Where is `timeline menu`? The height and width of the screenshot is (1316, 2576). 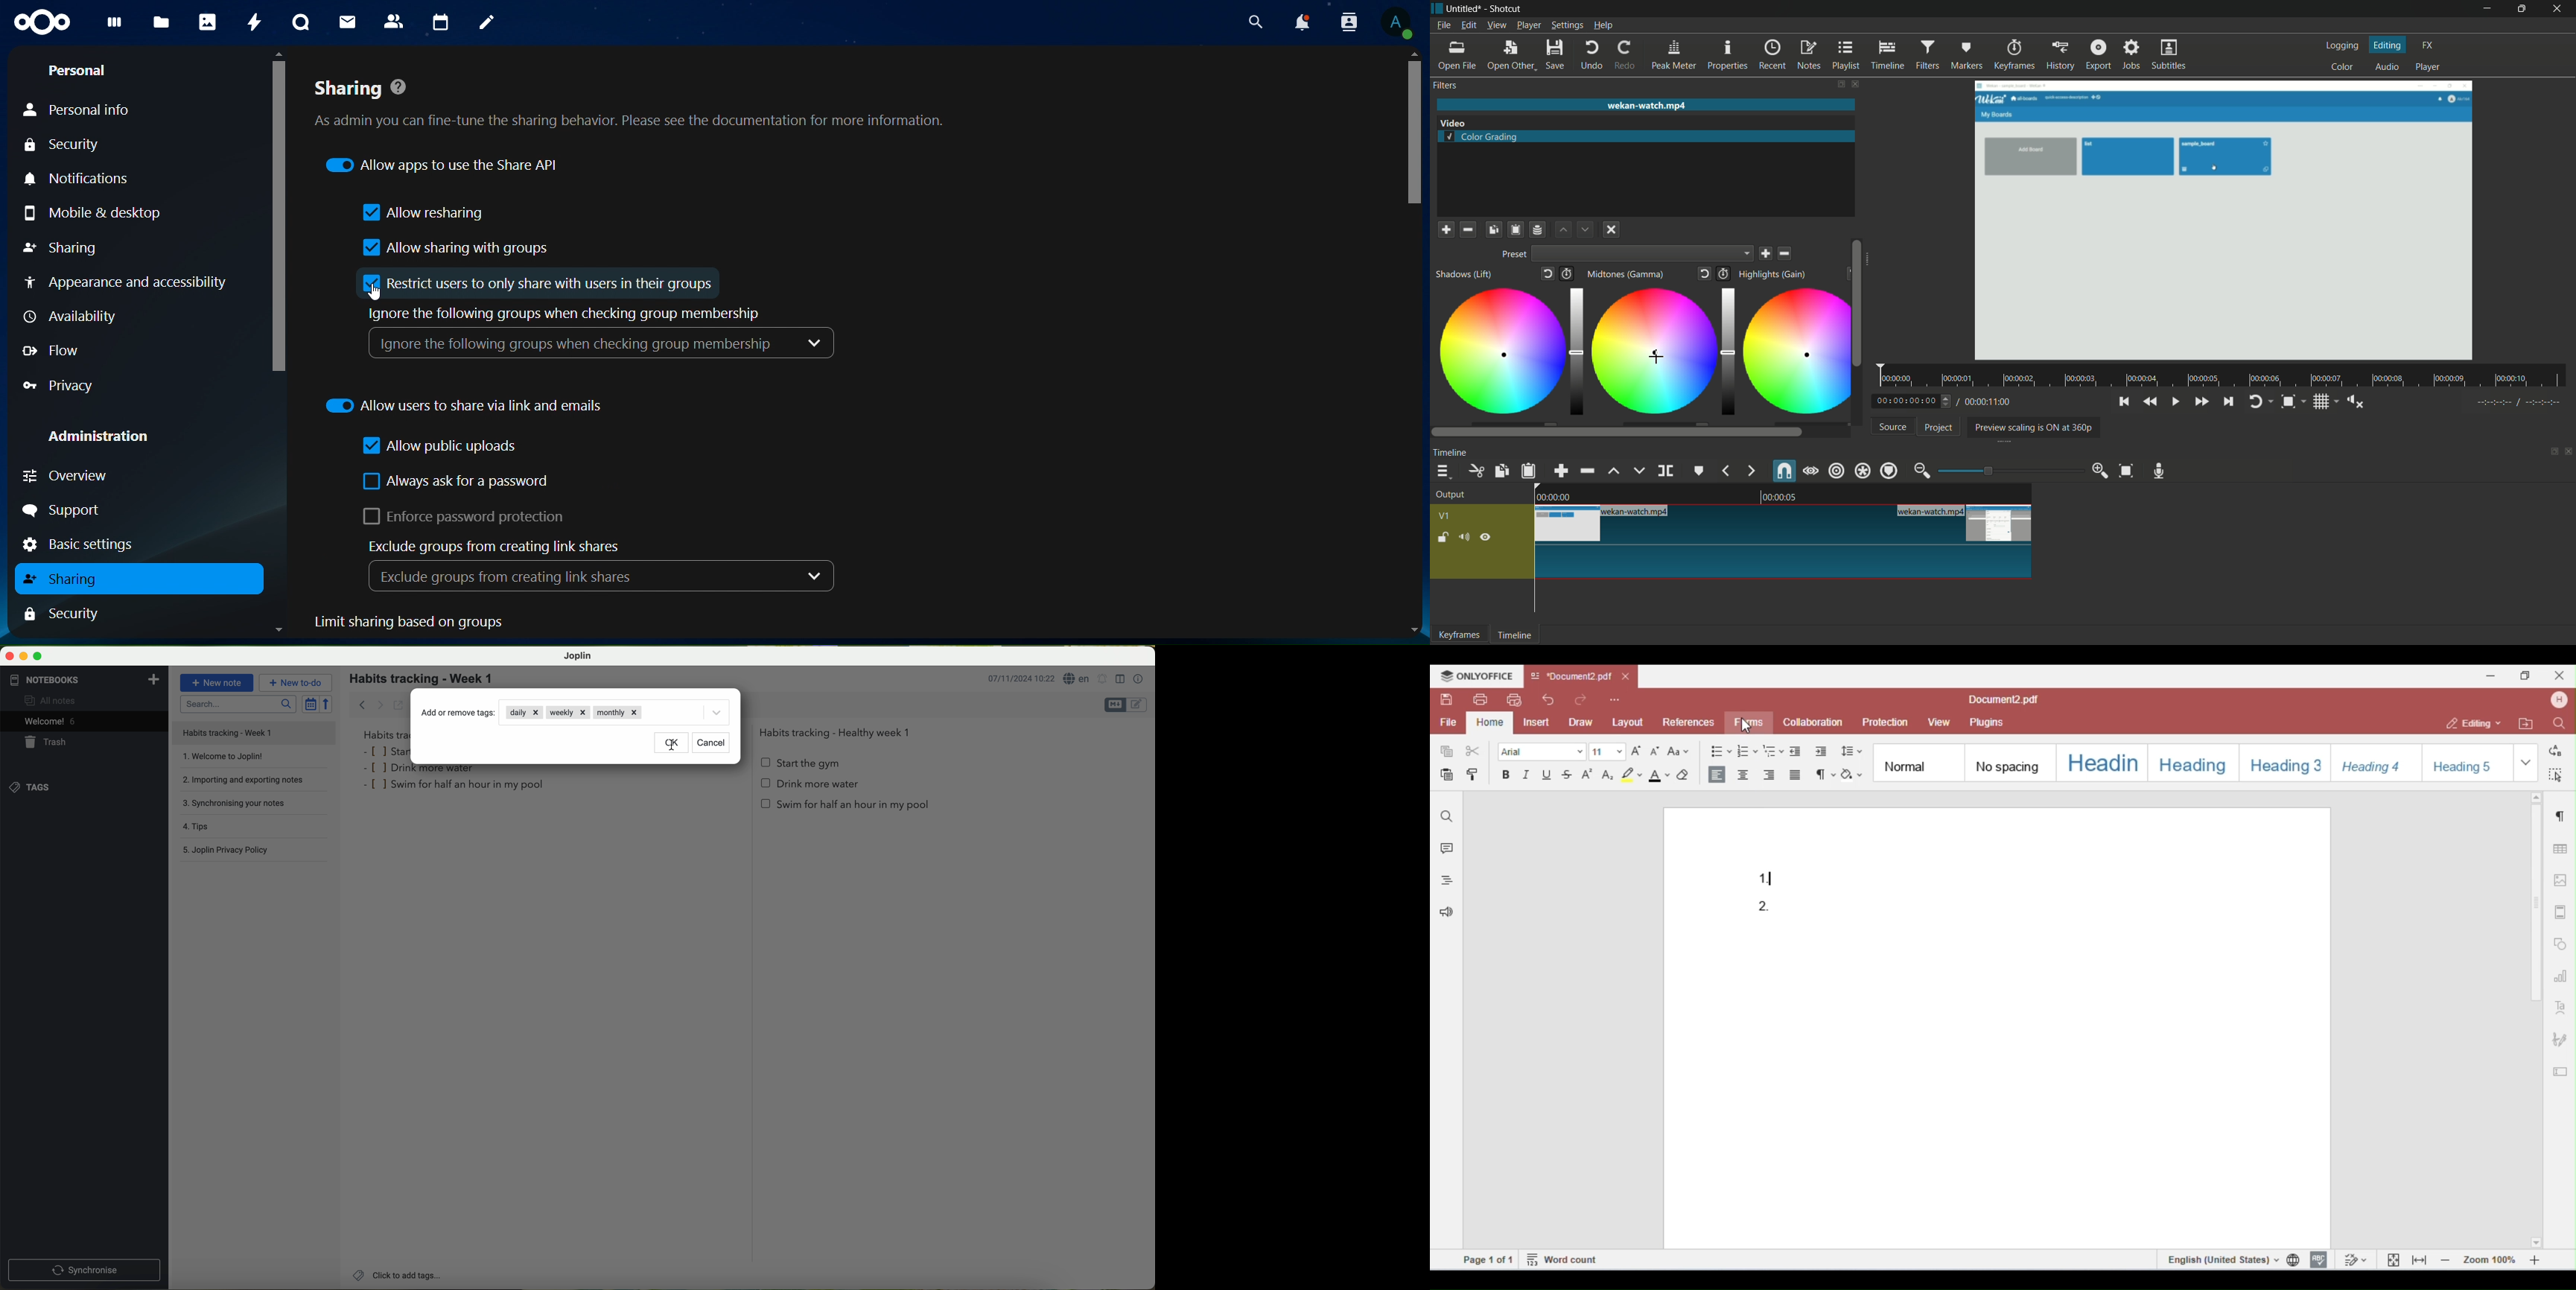 timeline menu is located at coordinates (1445, 471).